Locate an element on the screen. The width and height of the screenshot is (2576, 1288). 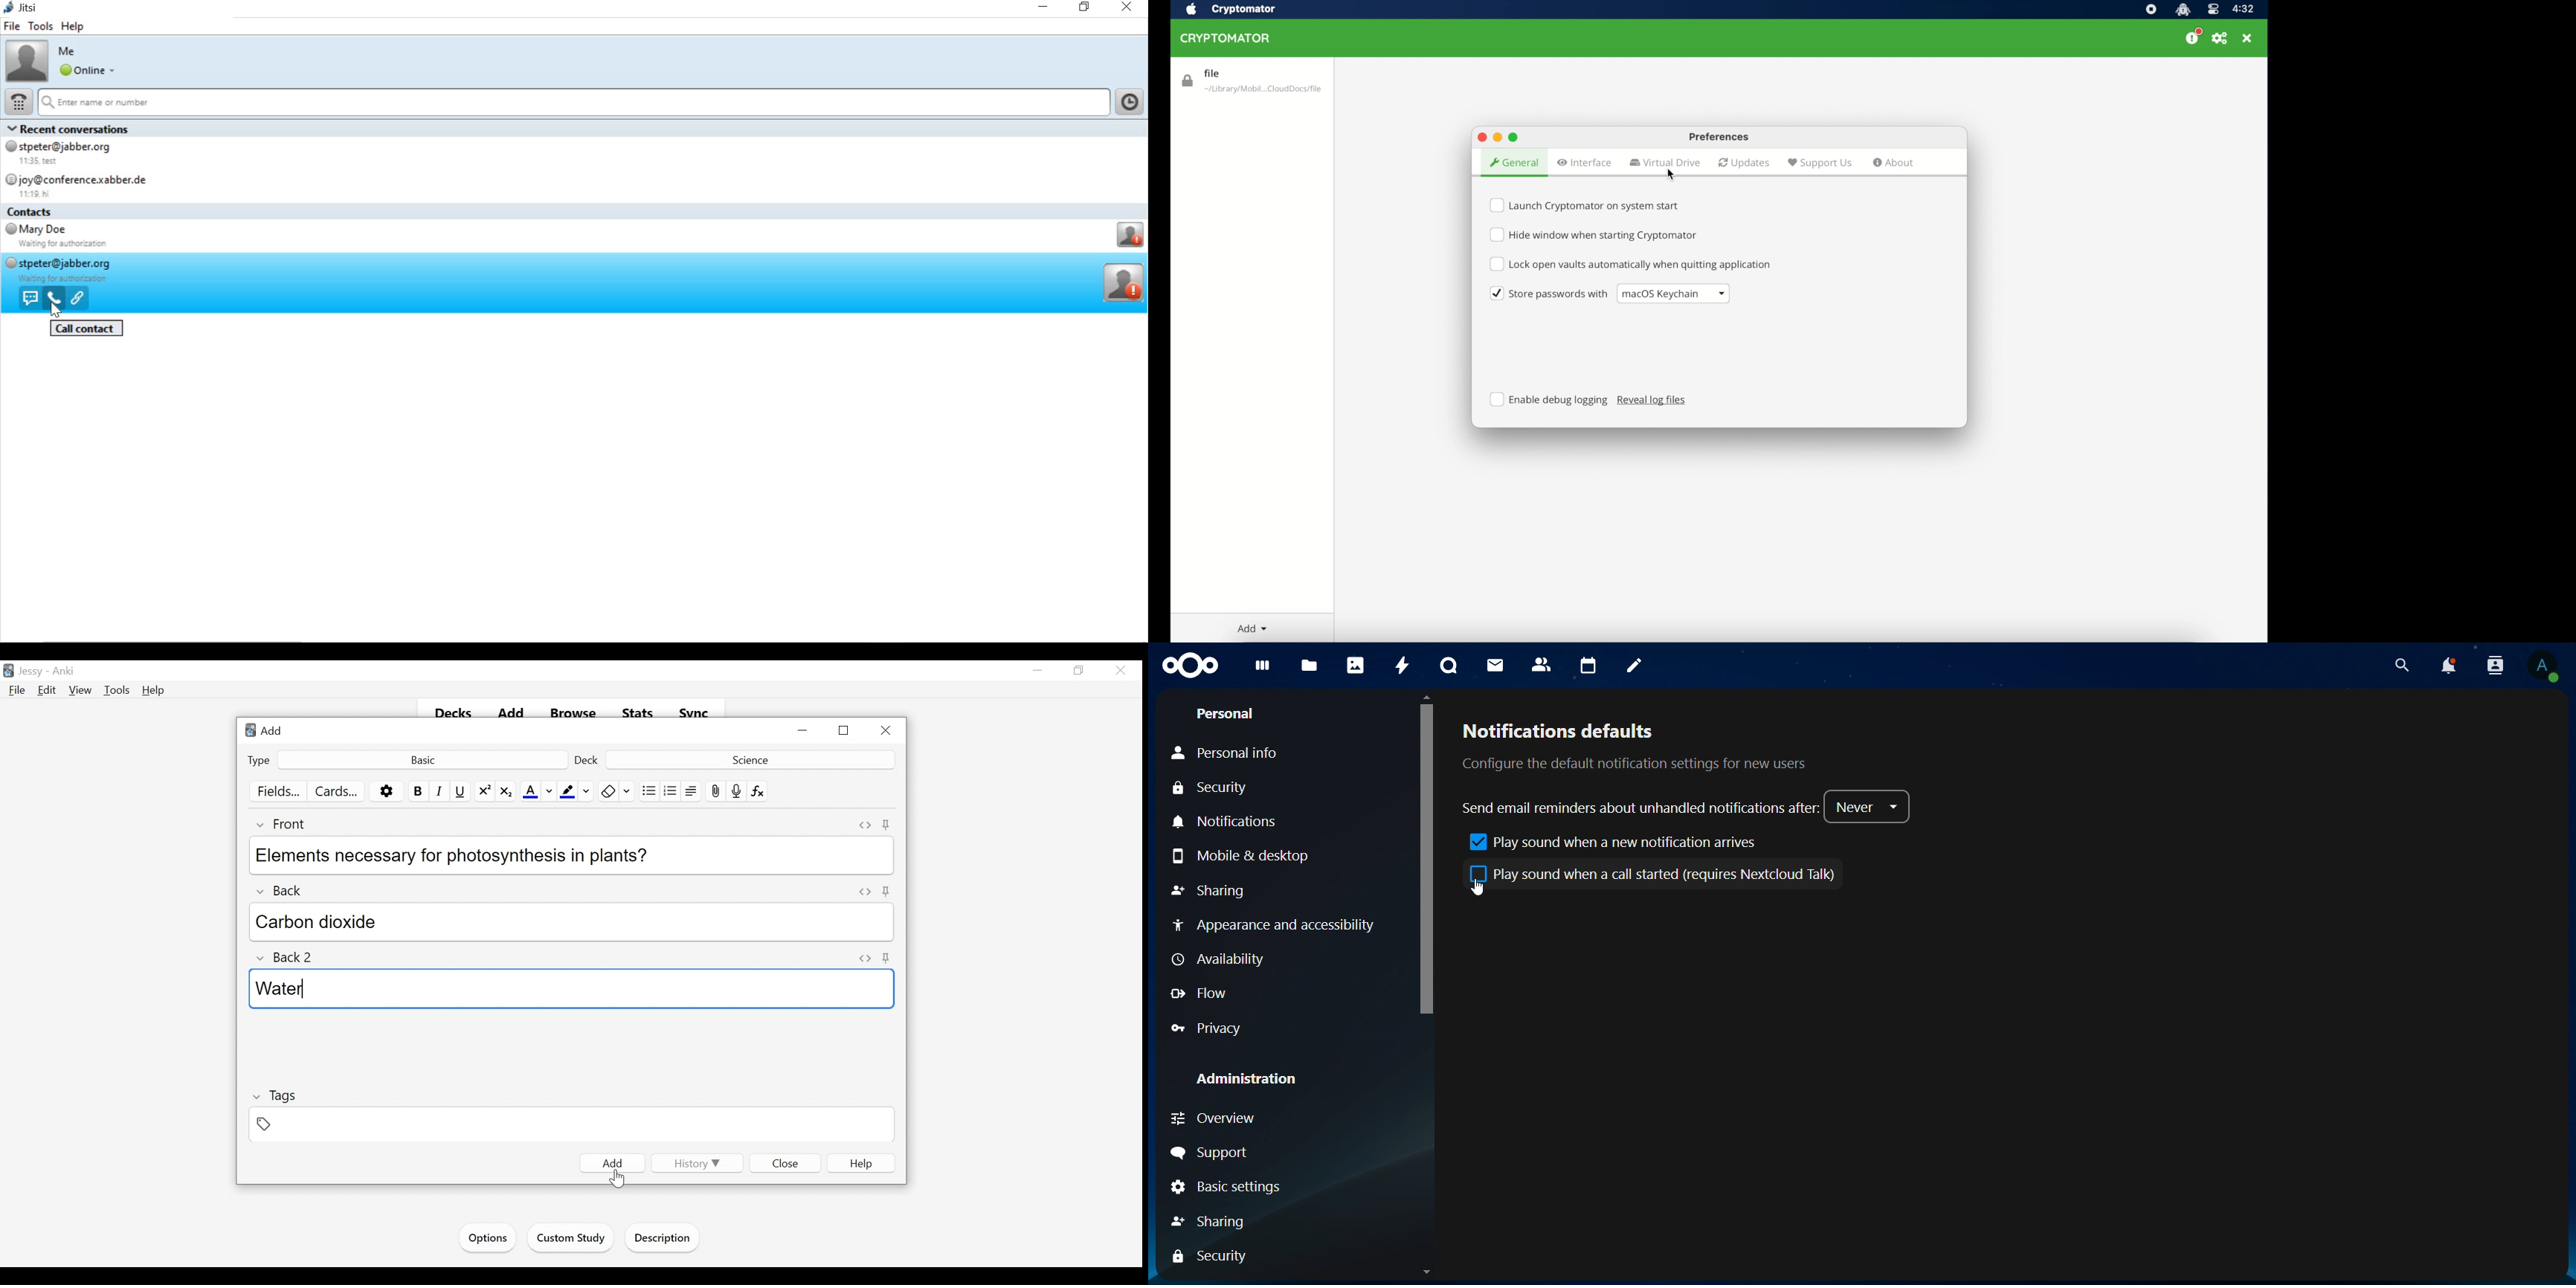
Browse is located at coordinates (575, 714).